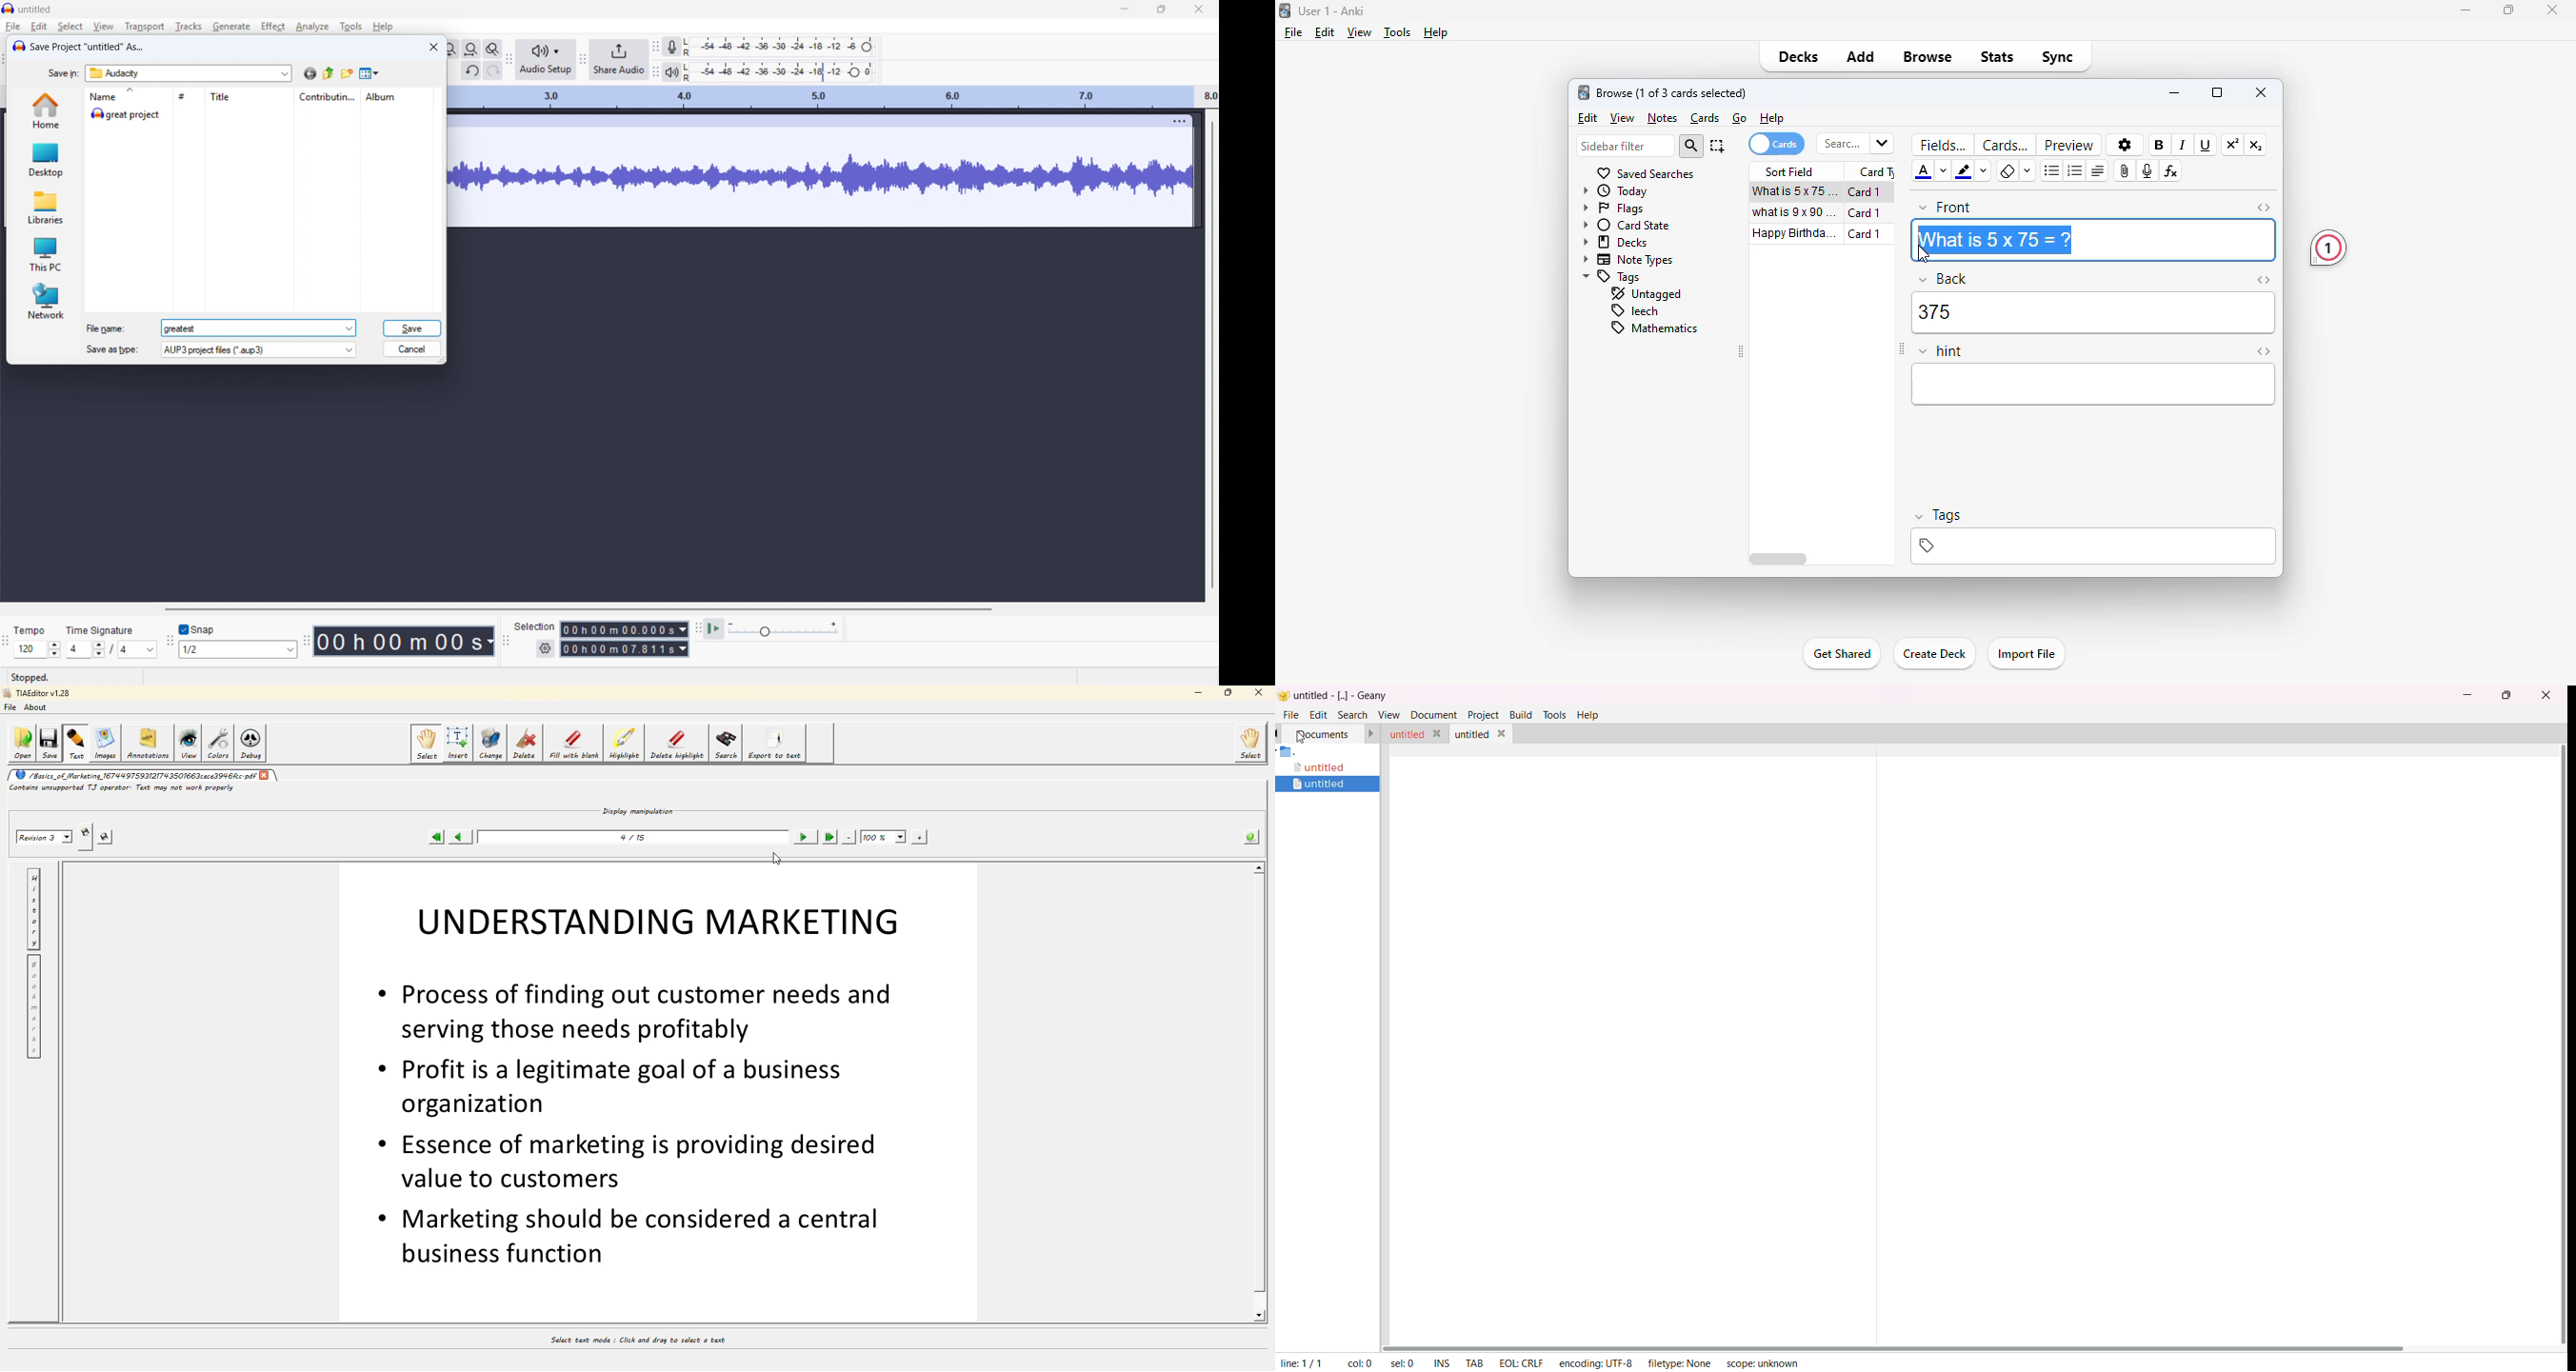 Image resolution: width=2576 pixels, height=1372 pixels. I want to click on untagged, so click(1647, 294).